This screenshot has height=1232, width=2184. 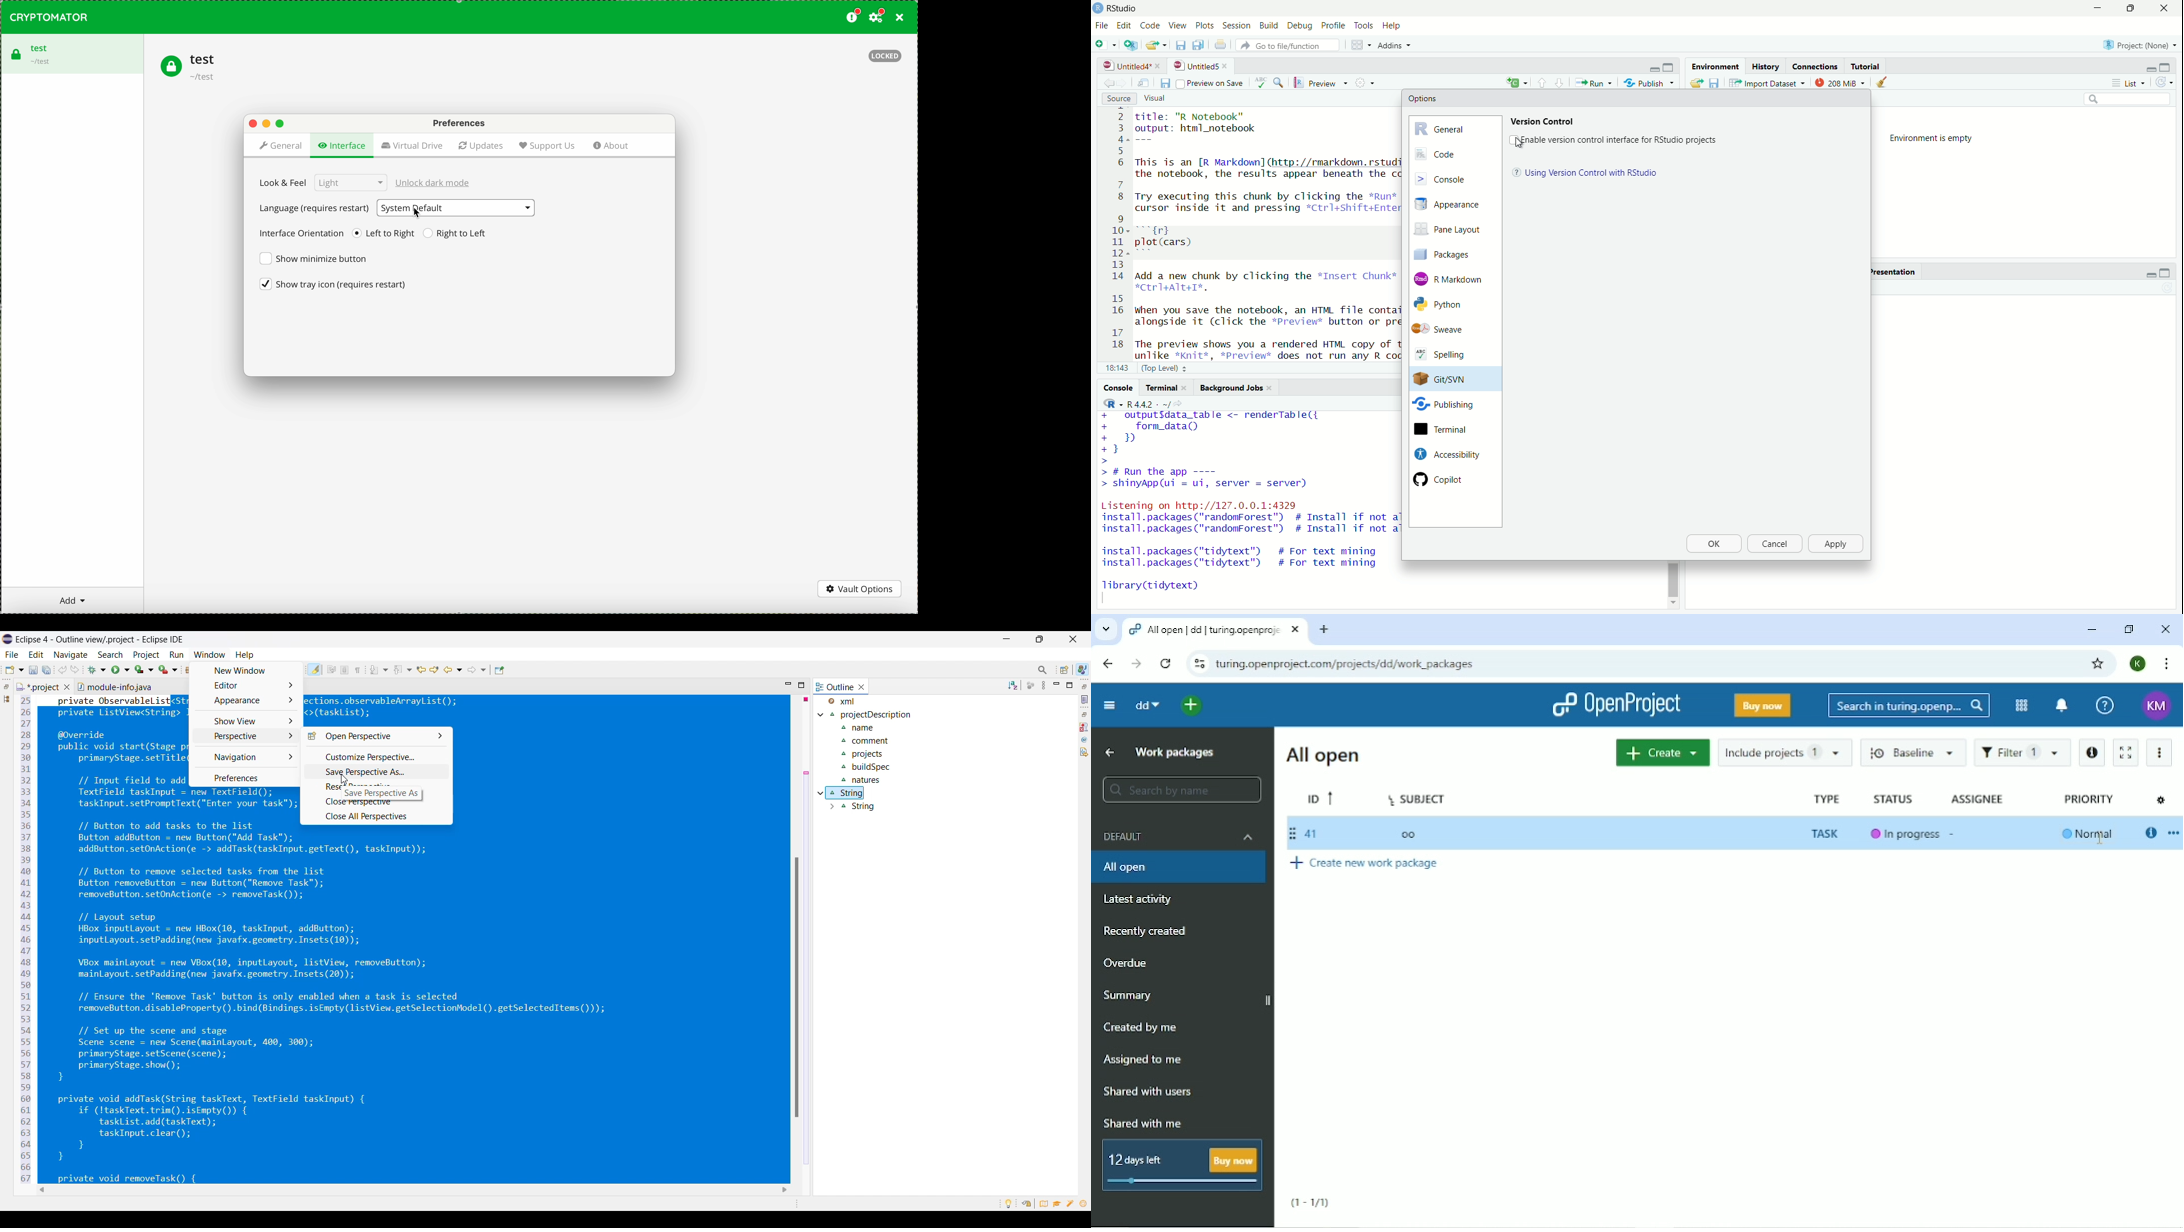 I want to click on show in new window, so click(x=1143, y=84).